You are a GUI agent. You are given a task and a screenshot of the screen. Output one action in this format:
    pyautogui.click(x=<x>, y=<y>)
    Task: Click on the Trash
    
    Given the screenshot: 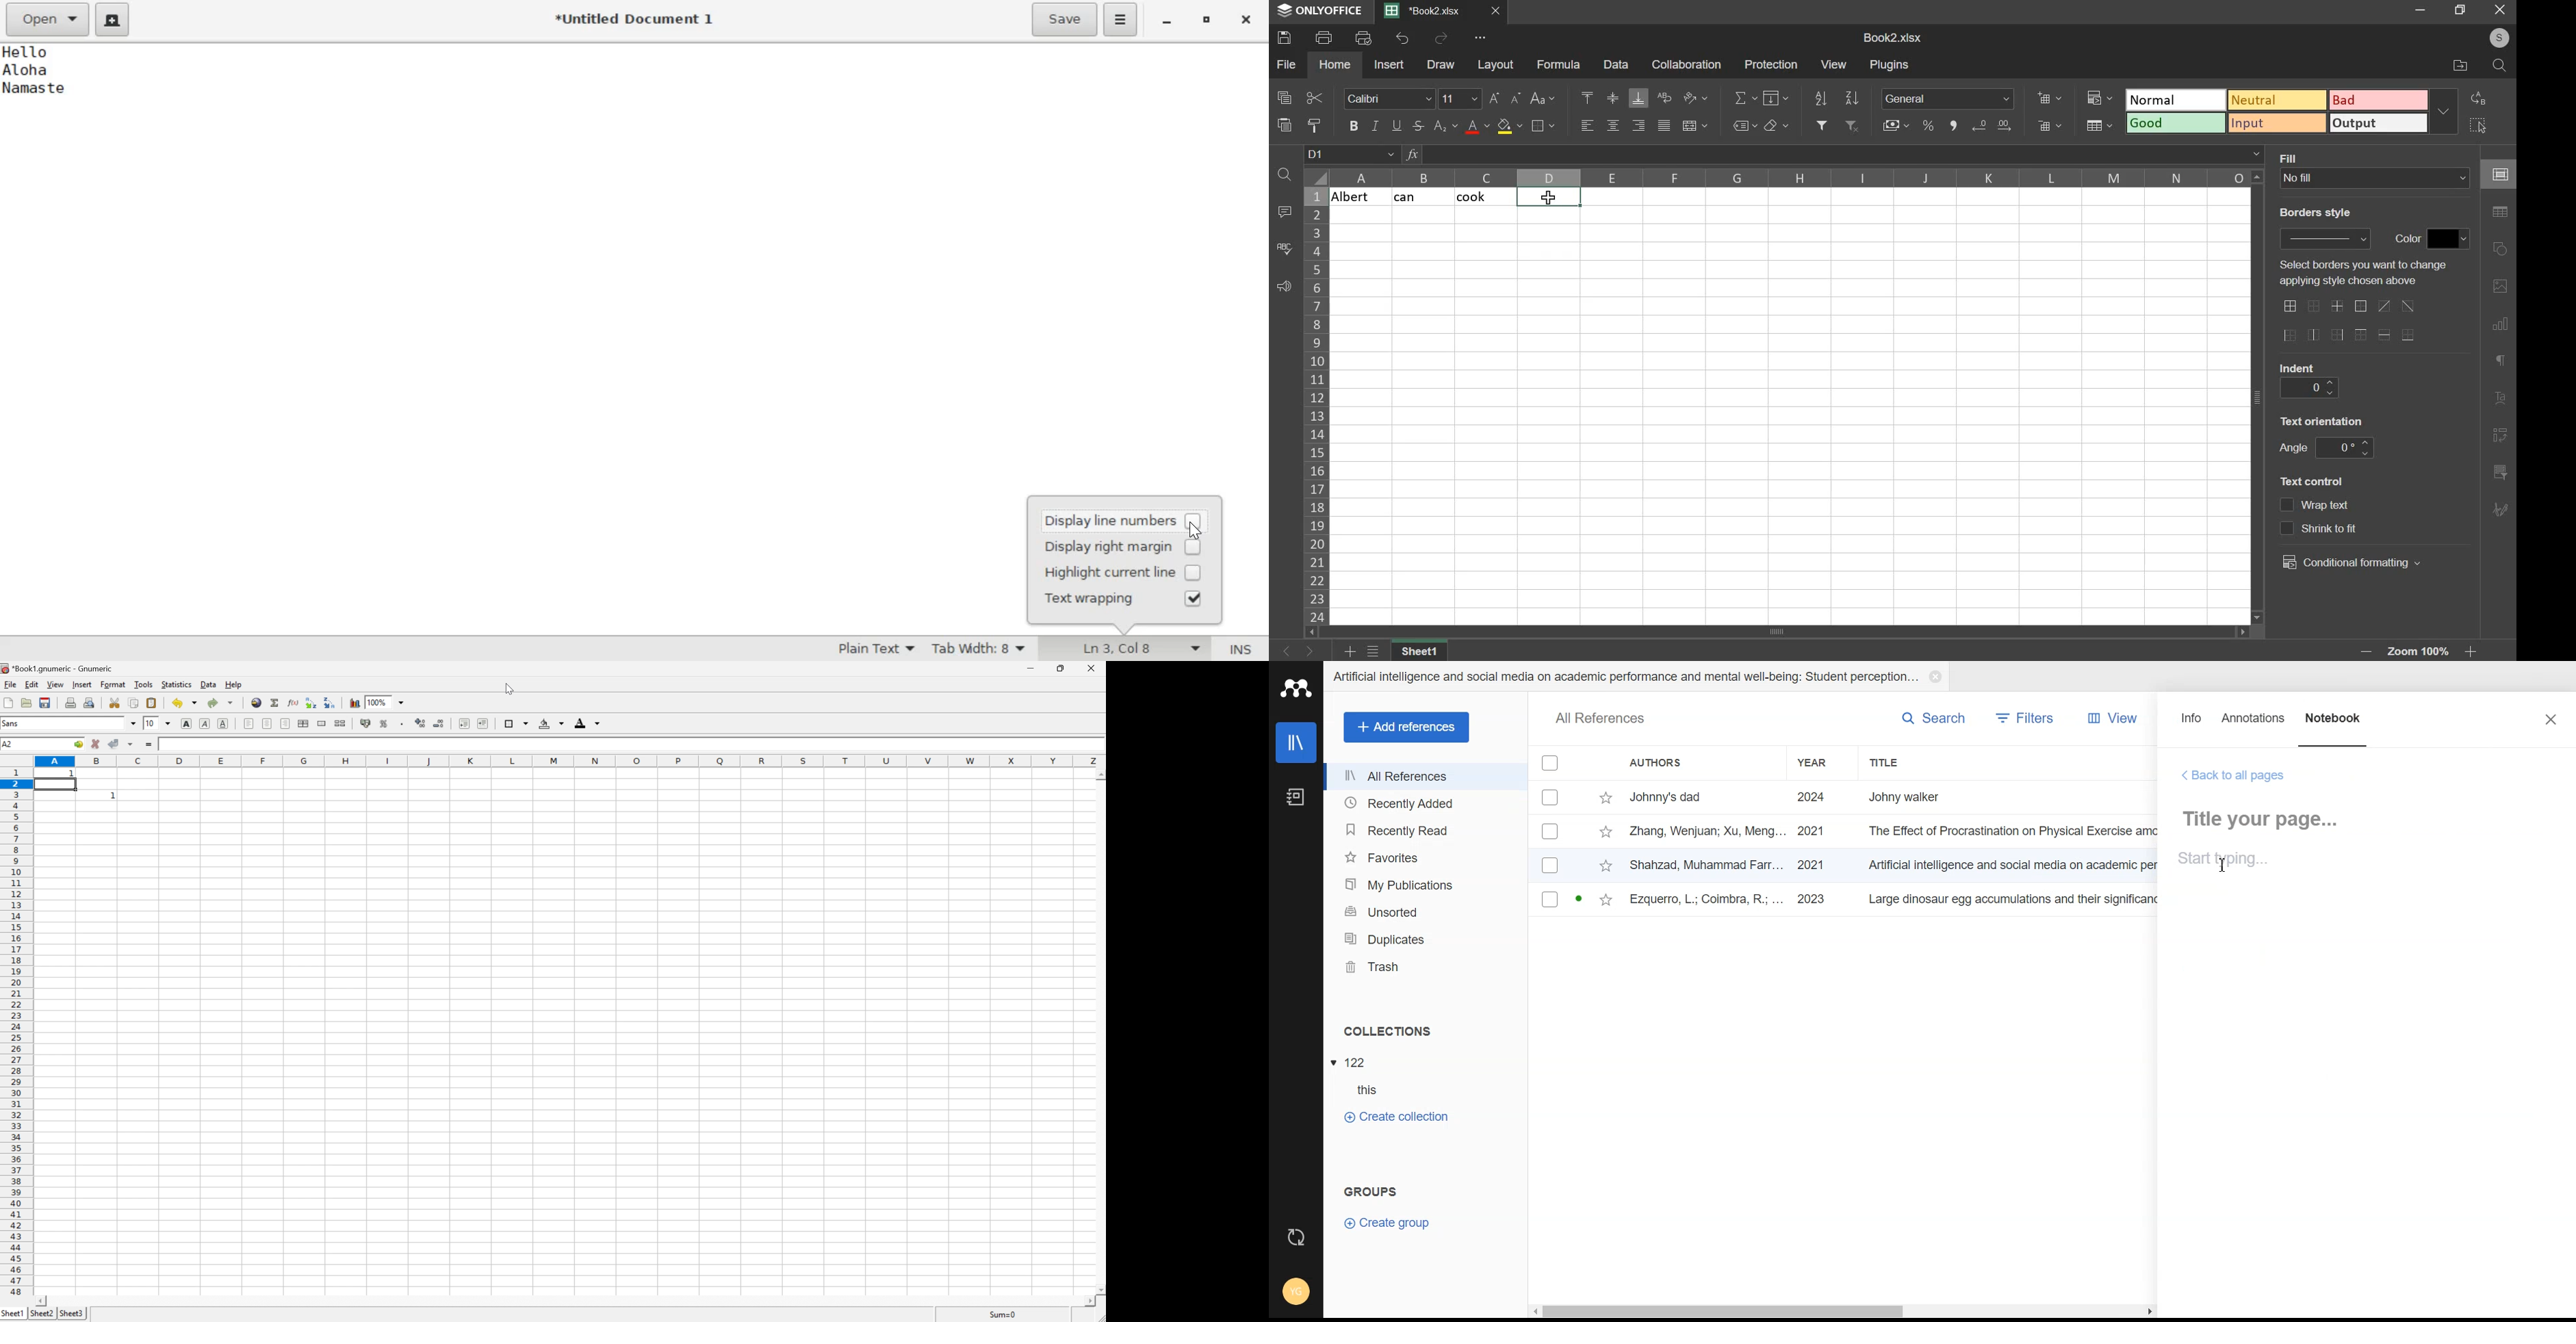 What is the action you would take?
    pyautogui.click(x=1425, y=967)
    